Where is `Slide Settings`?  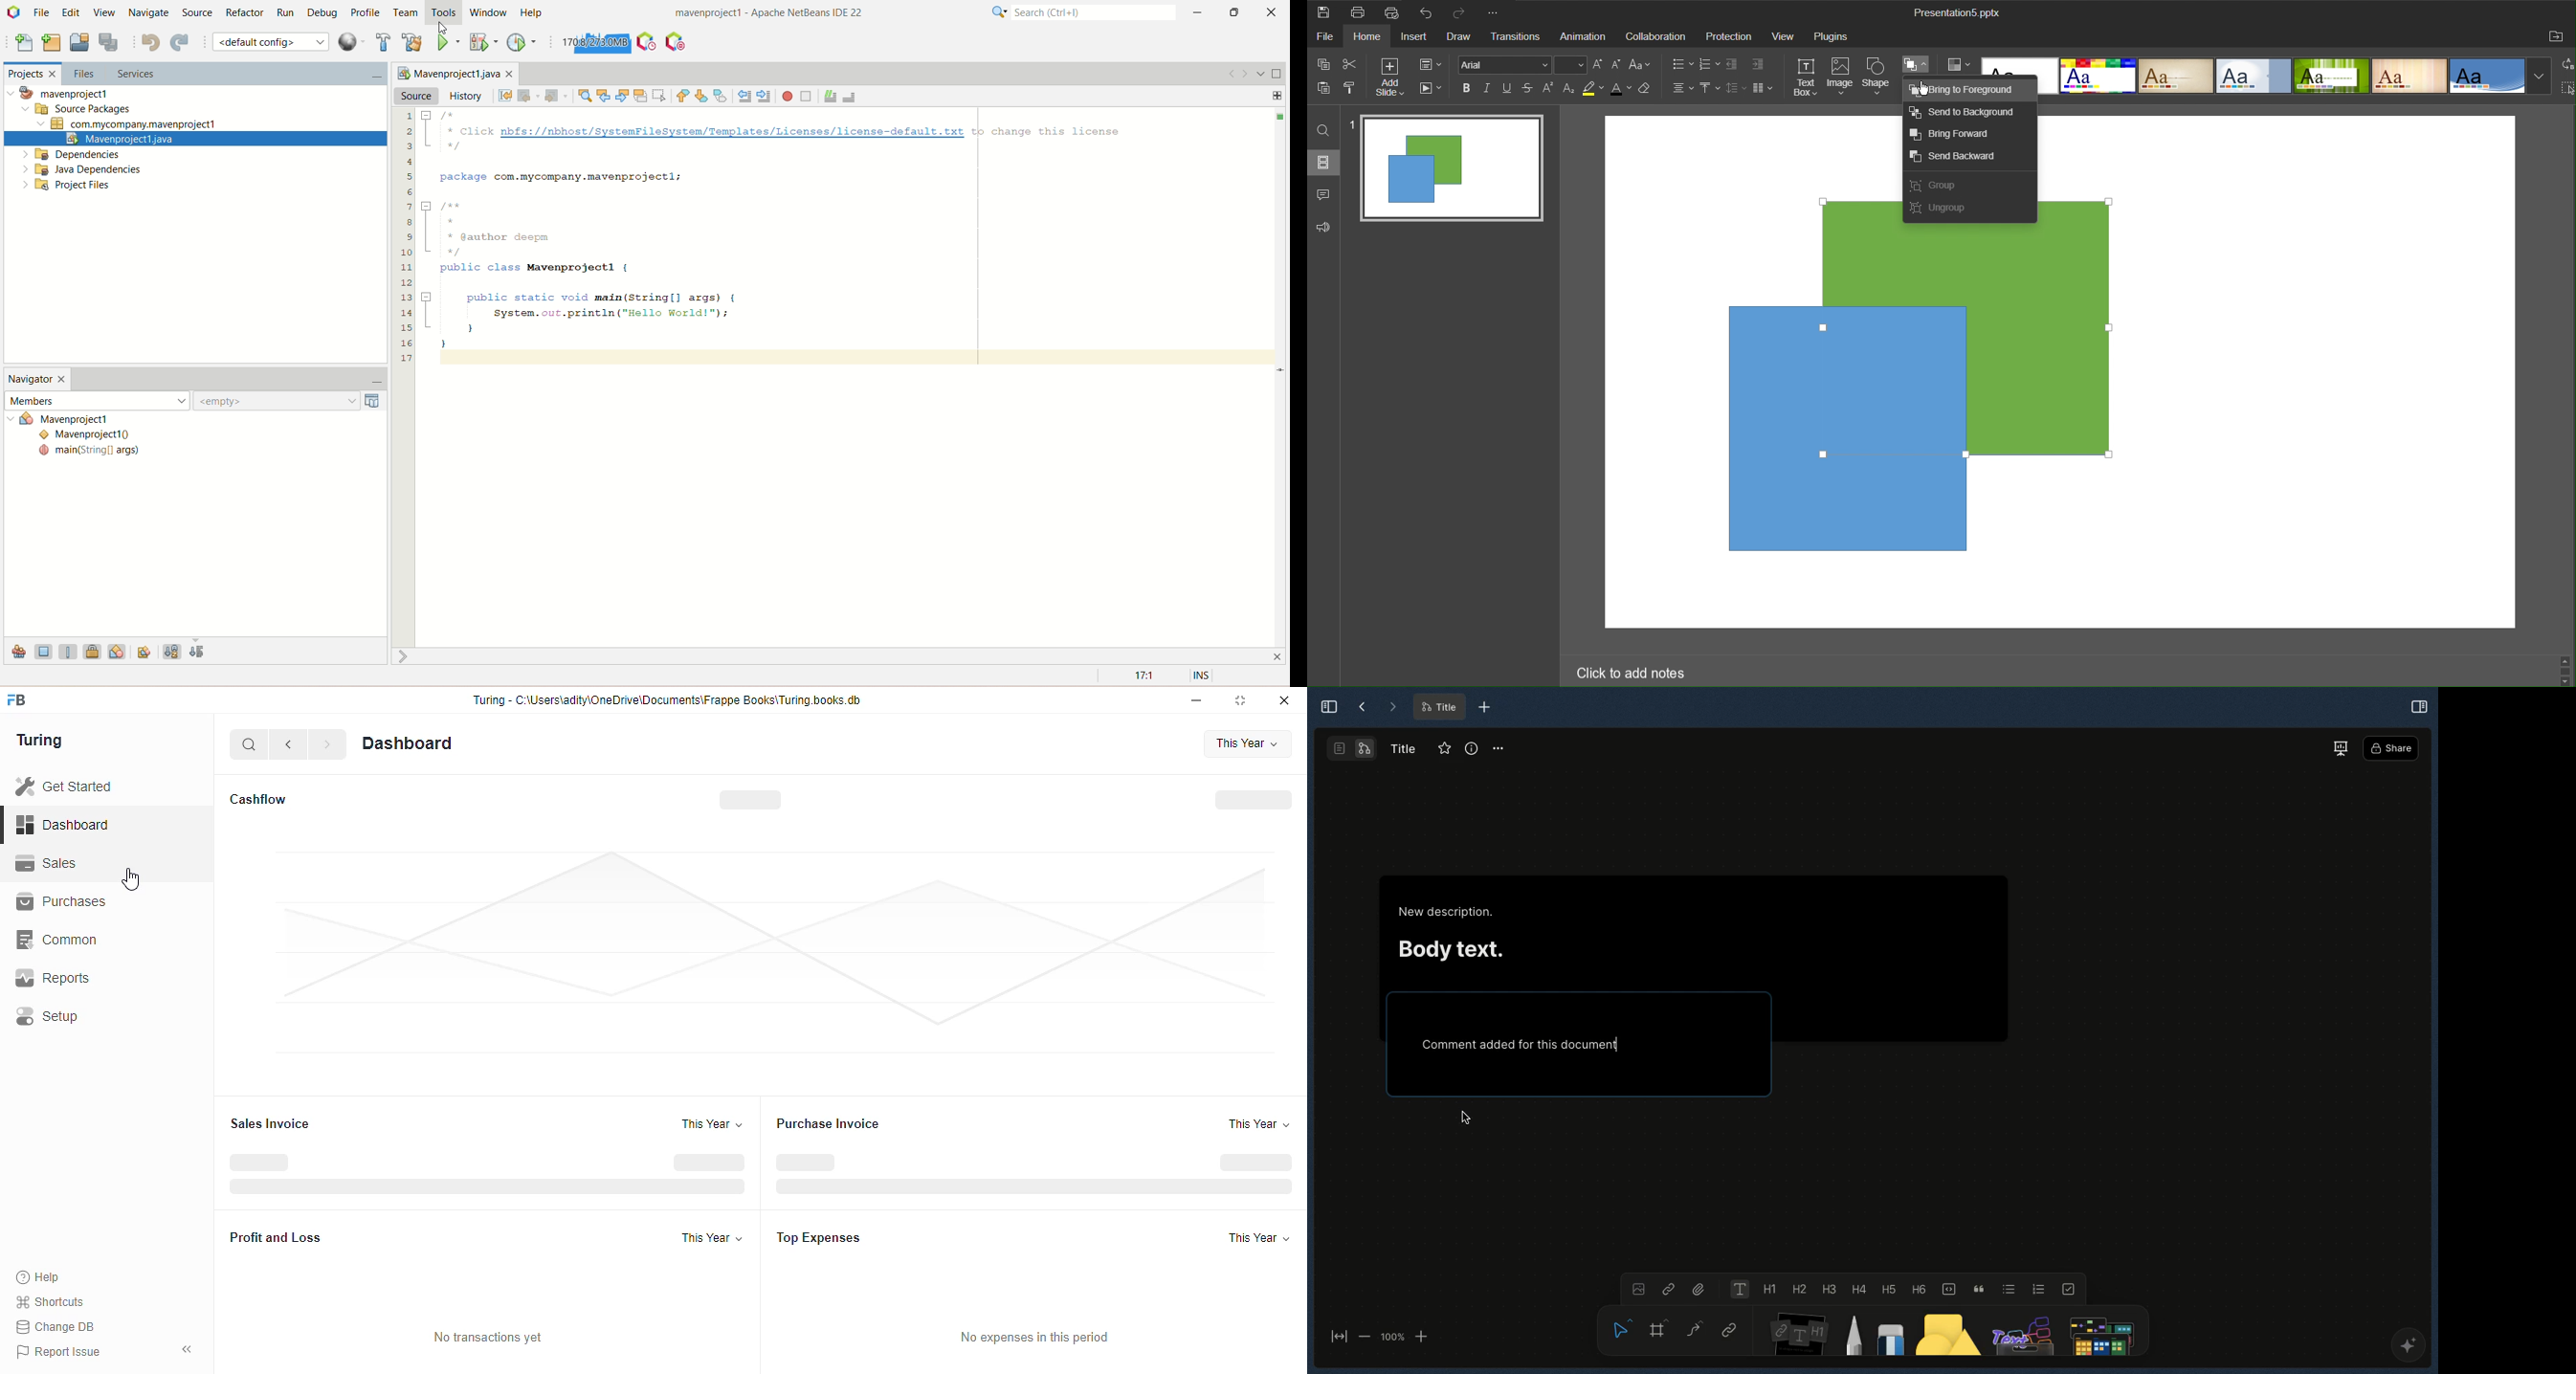
Slide Settings is located at coordinates (1430, 66).